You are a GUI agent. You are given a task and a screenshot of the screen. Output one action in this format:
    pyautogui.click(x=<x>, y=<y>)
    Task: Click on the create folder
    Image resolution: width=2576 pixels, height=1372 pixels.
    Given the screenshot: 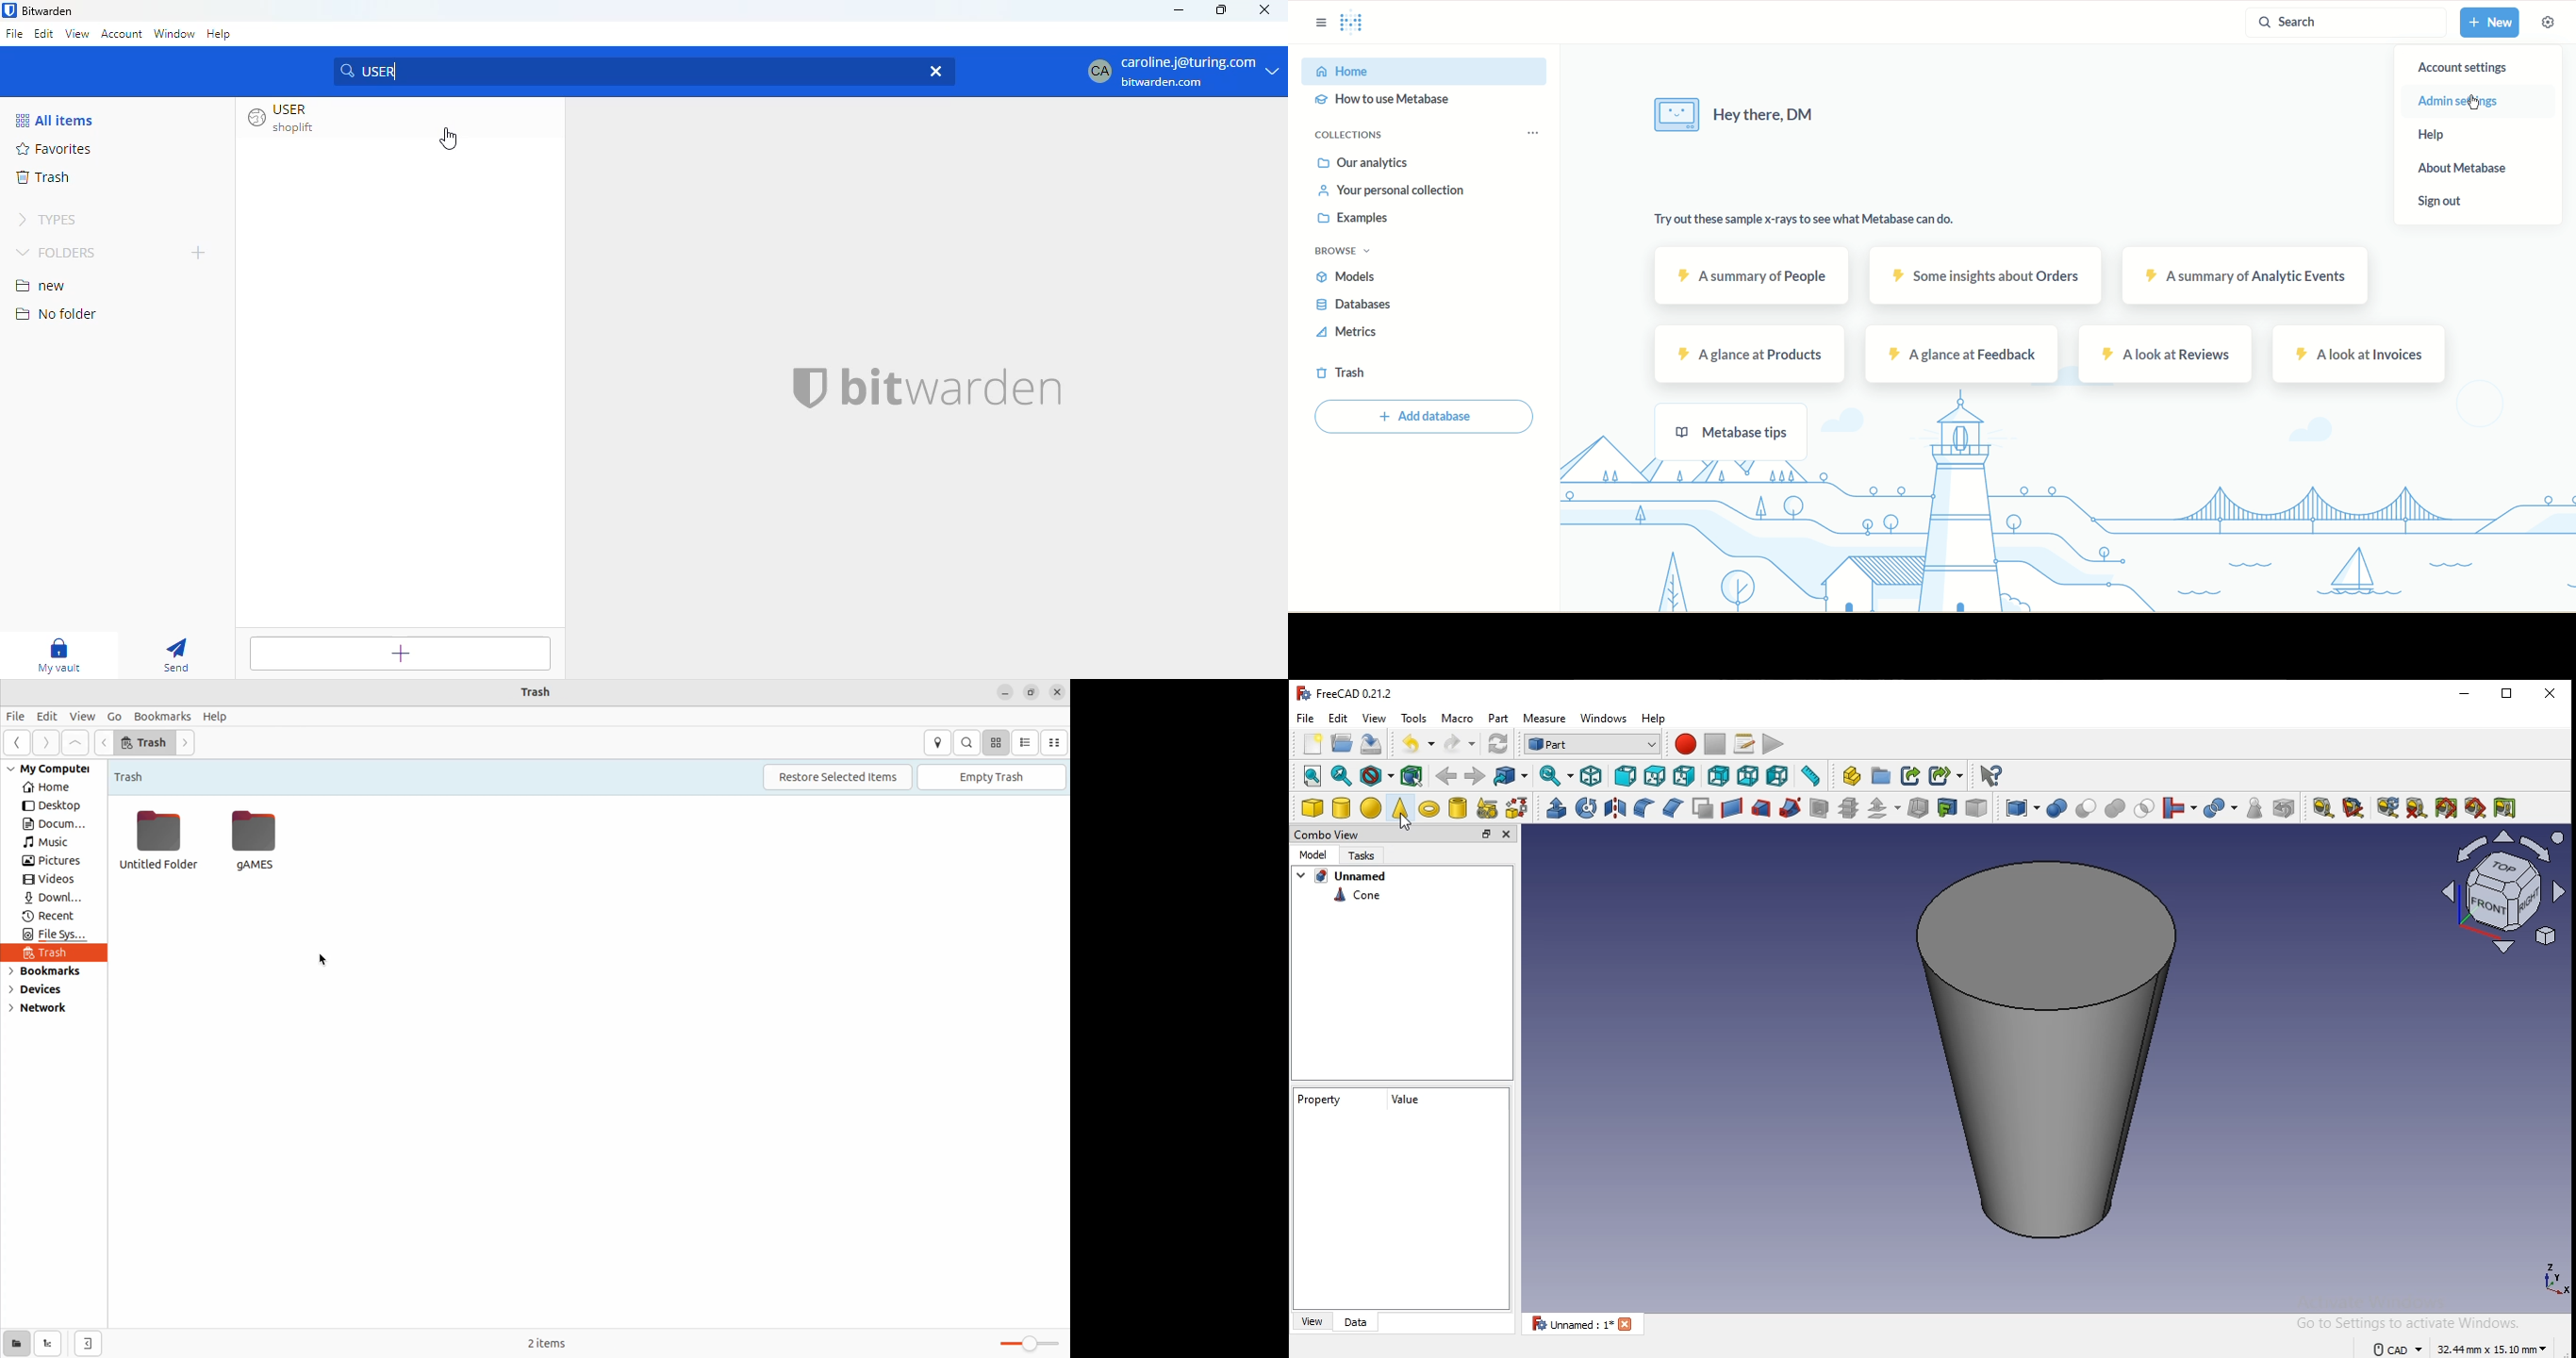 What is the action you would take?
    pyautogui.click(x=1883, y=774)
    